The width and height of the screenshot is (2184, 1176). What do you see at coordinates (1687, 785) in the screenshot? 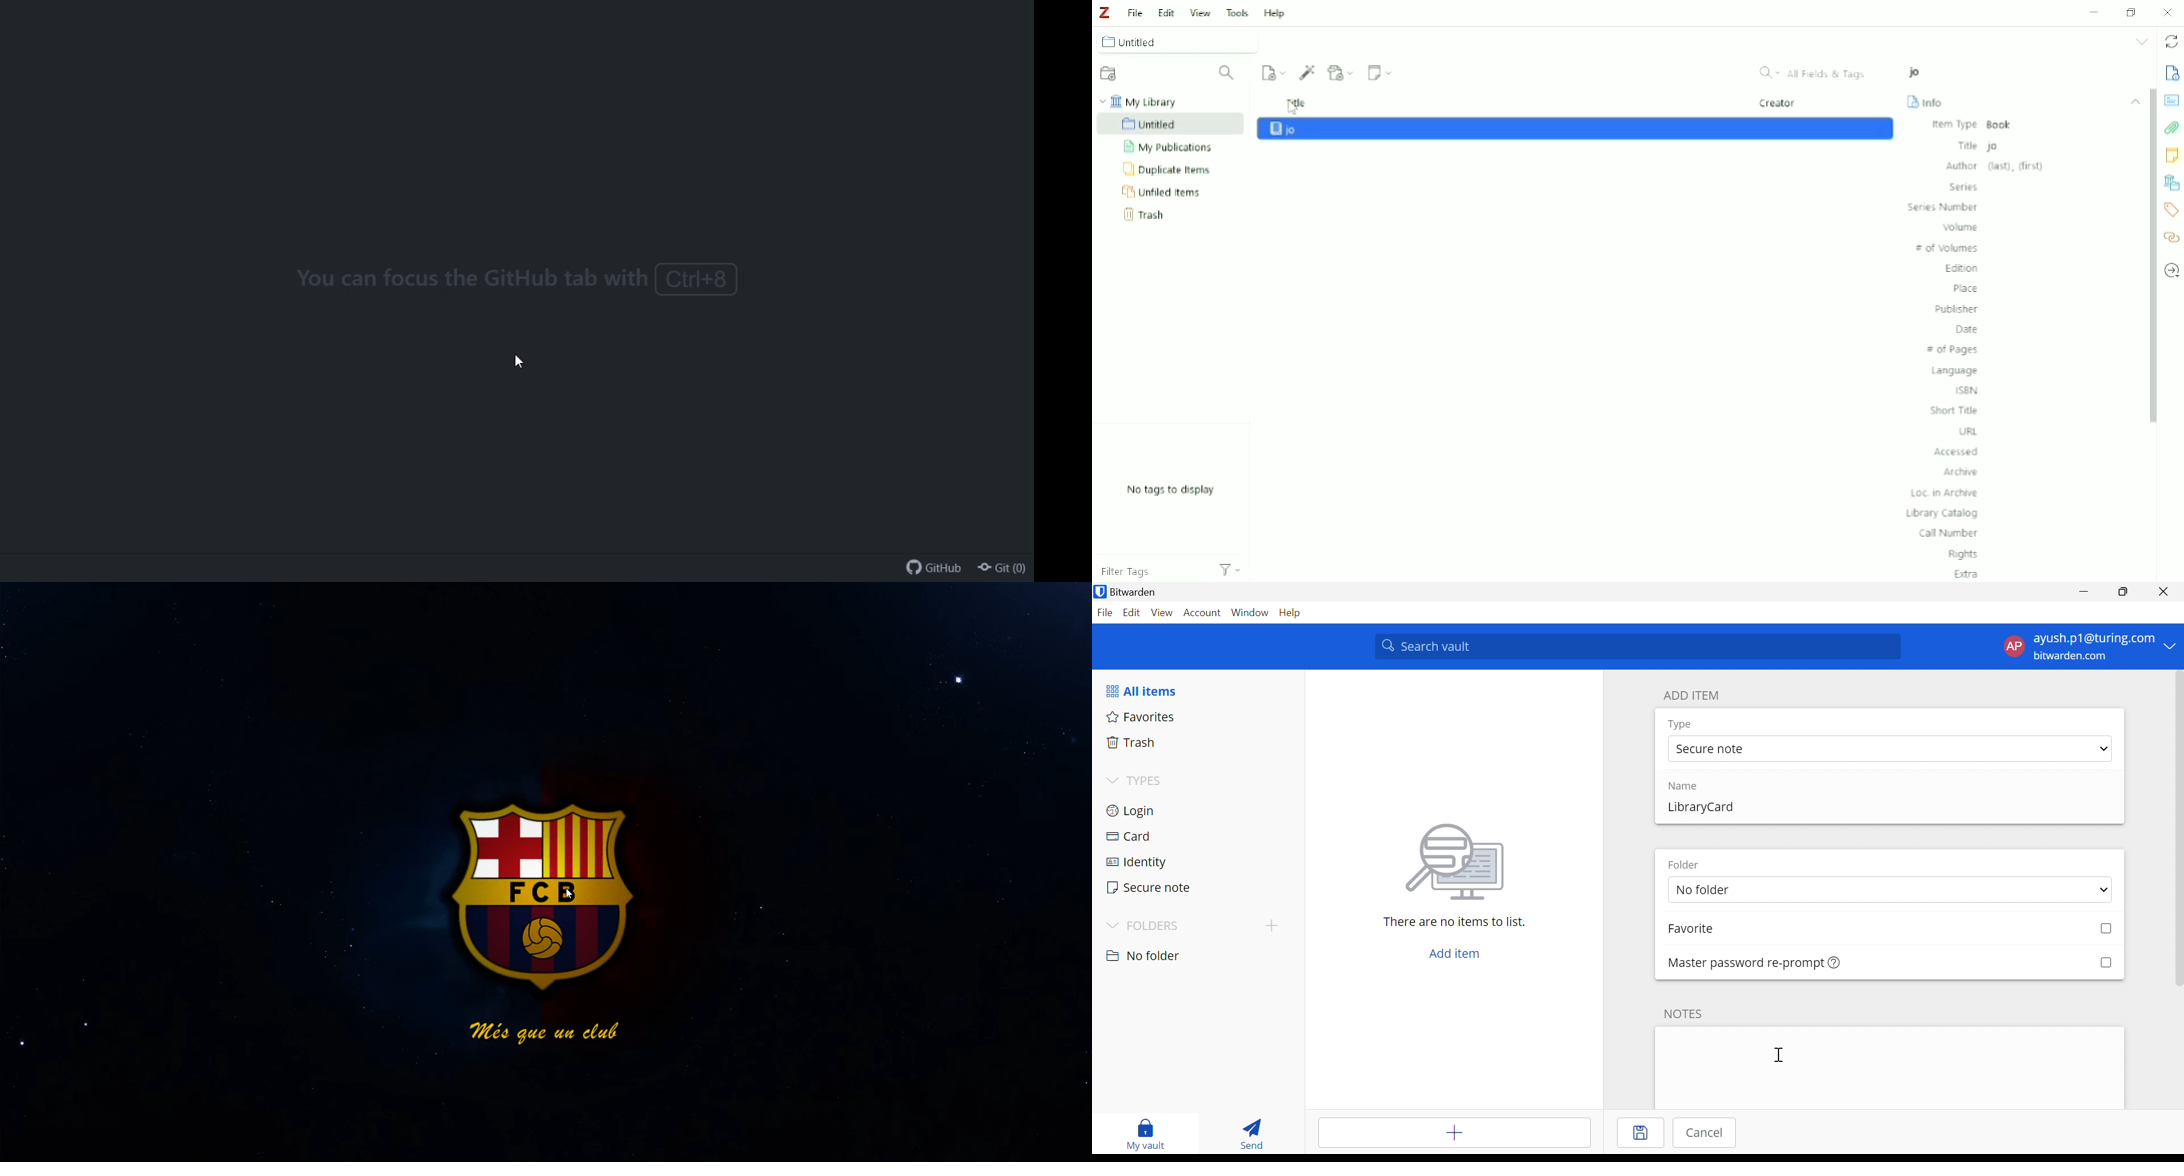
I see `` at bounding box center [1687, 785].